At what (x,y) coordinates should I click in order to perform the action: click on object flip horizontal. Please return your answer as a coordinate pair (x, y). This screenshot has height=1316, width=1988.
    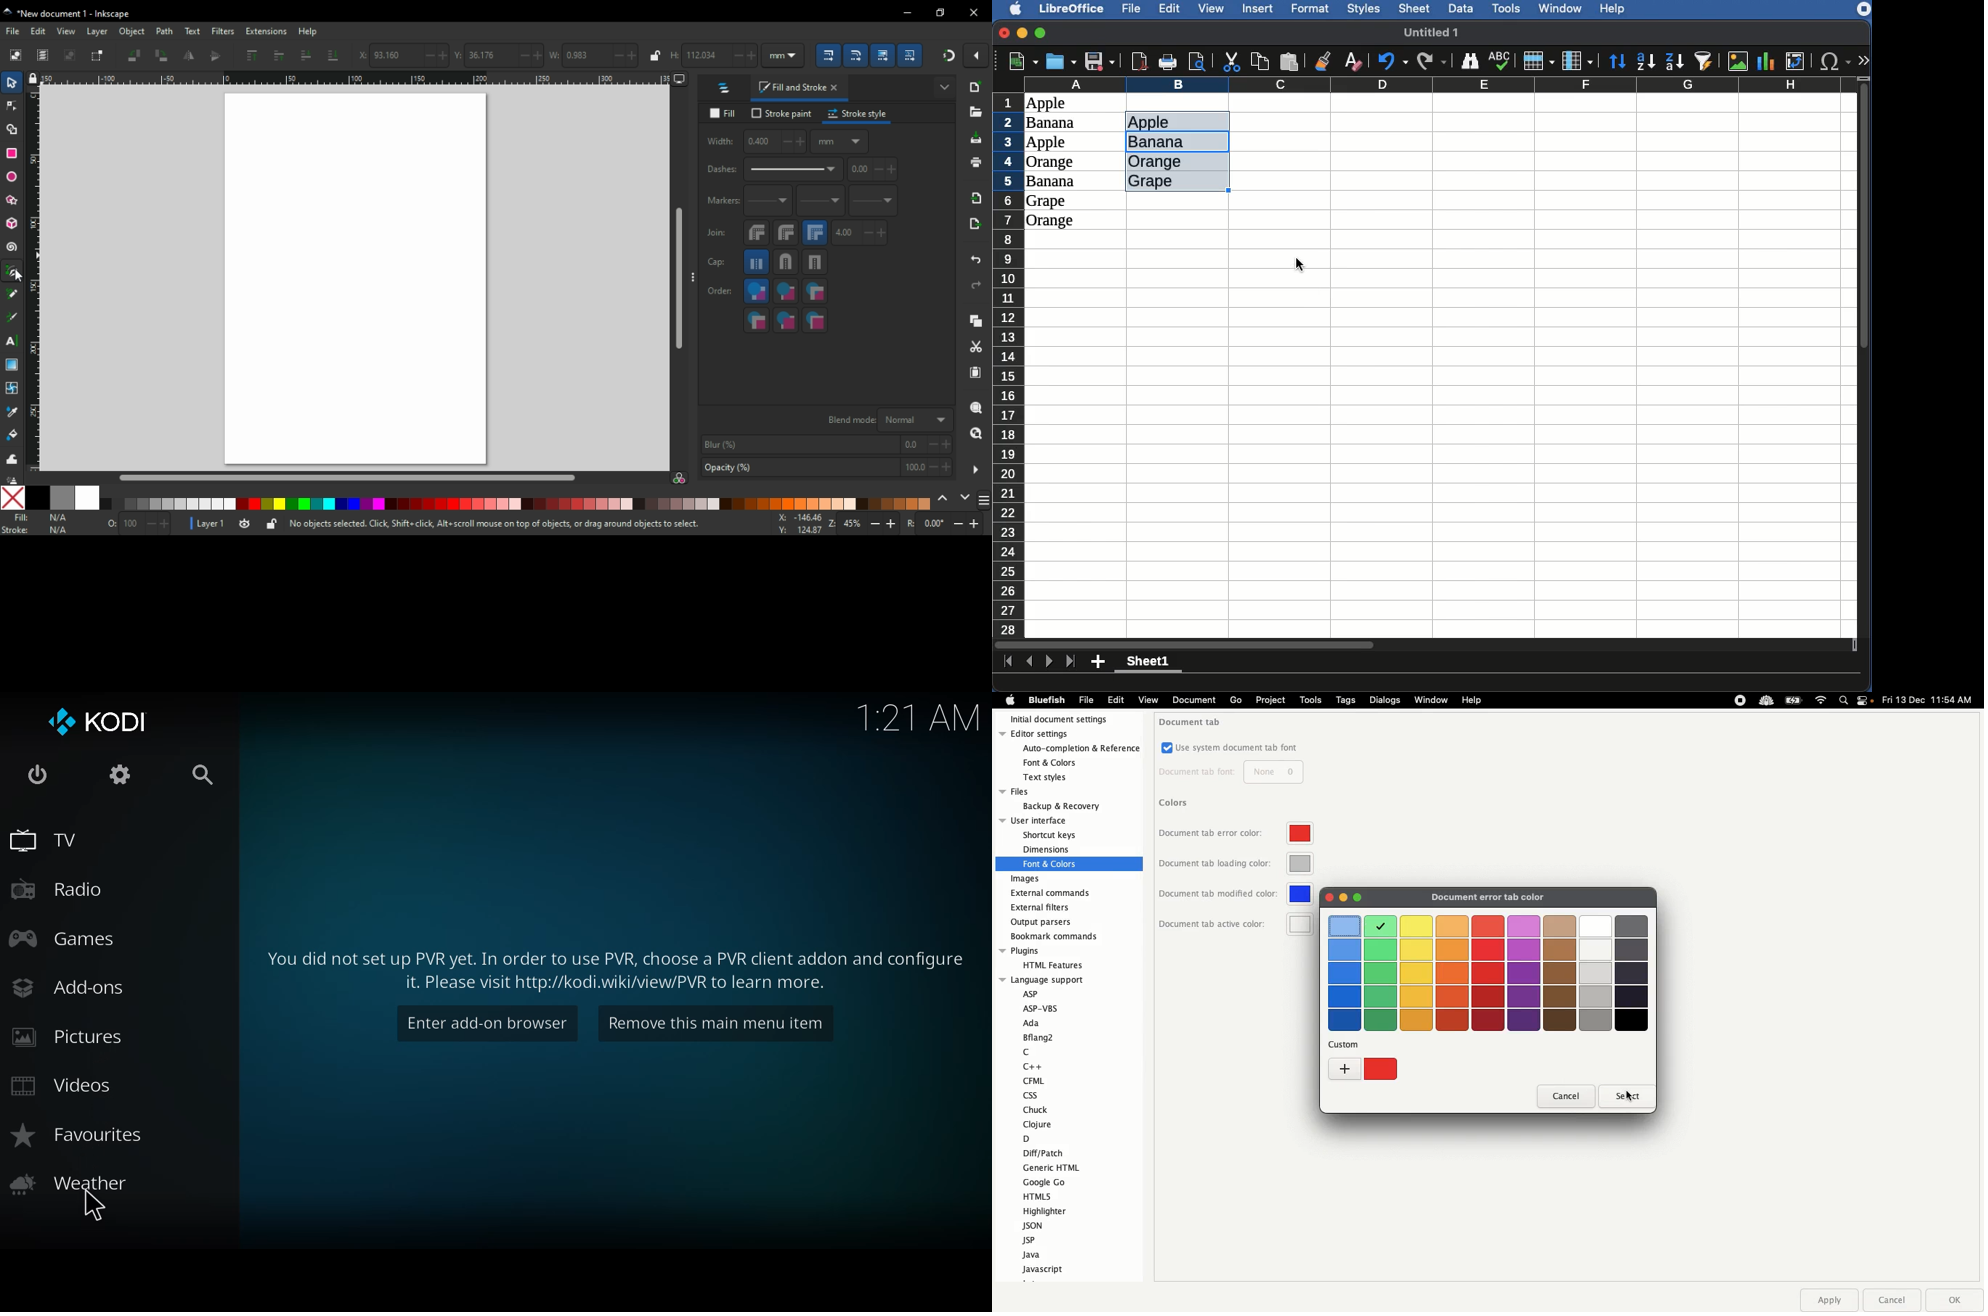
    Looking at the image, I should click on (190, 55).